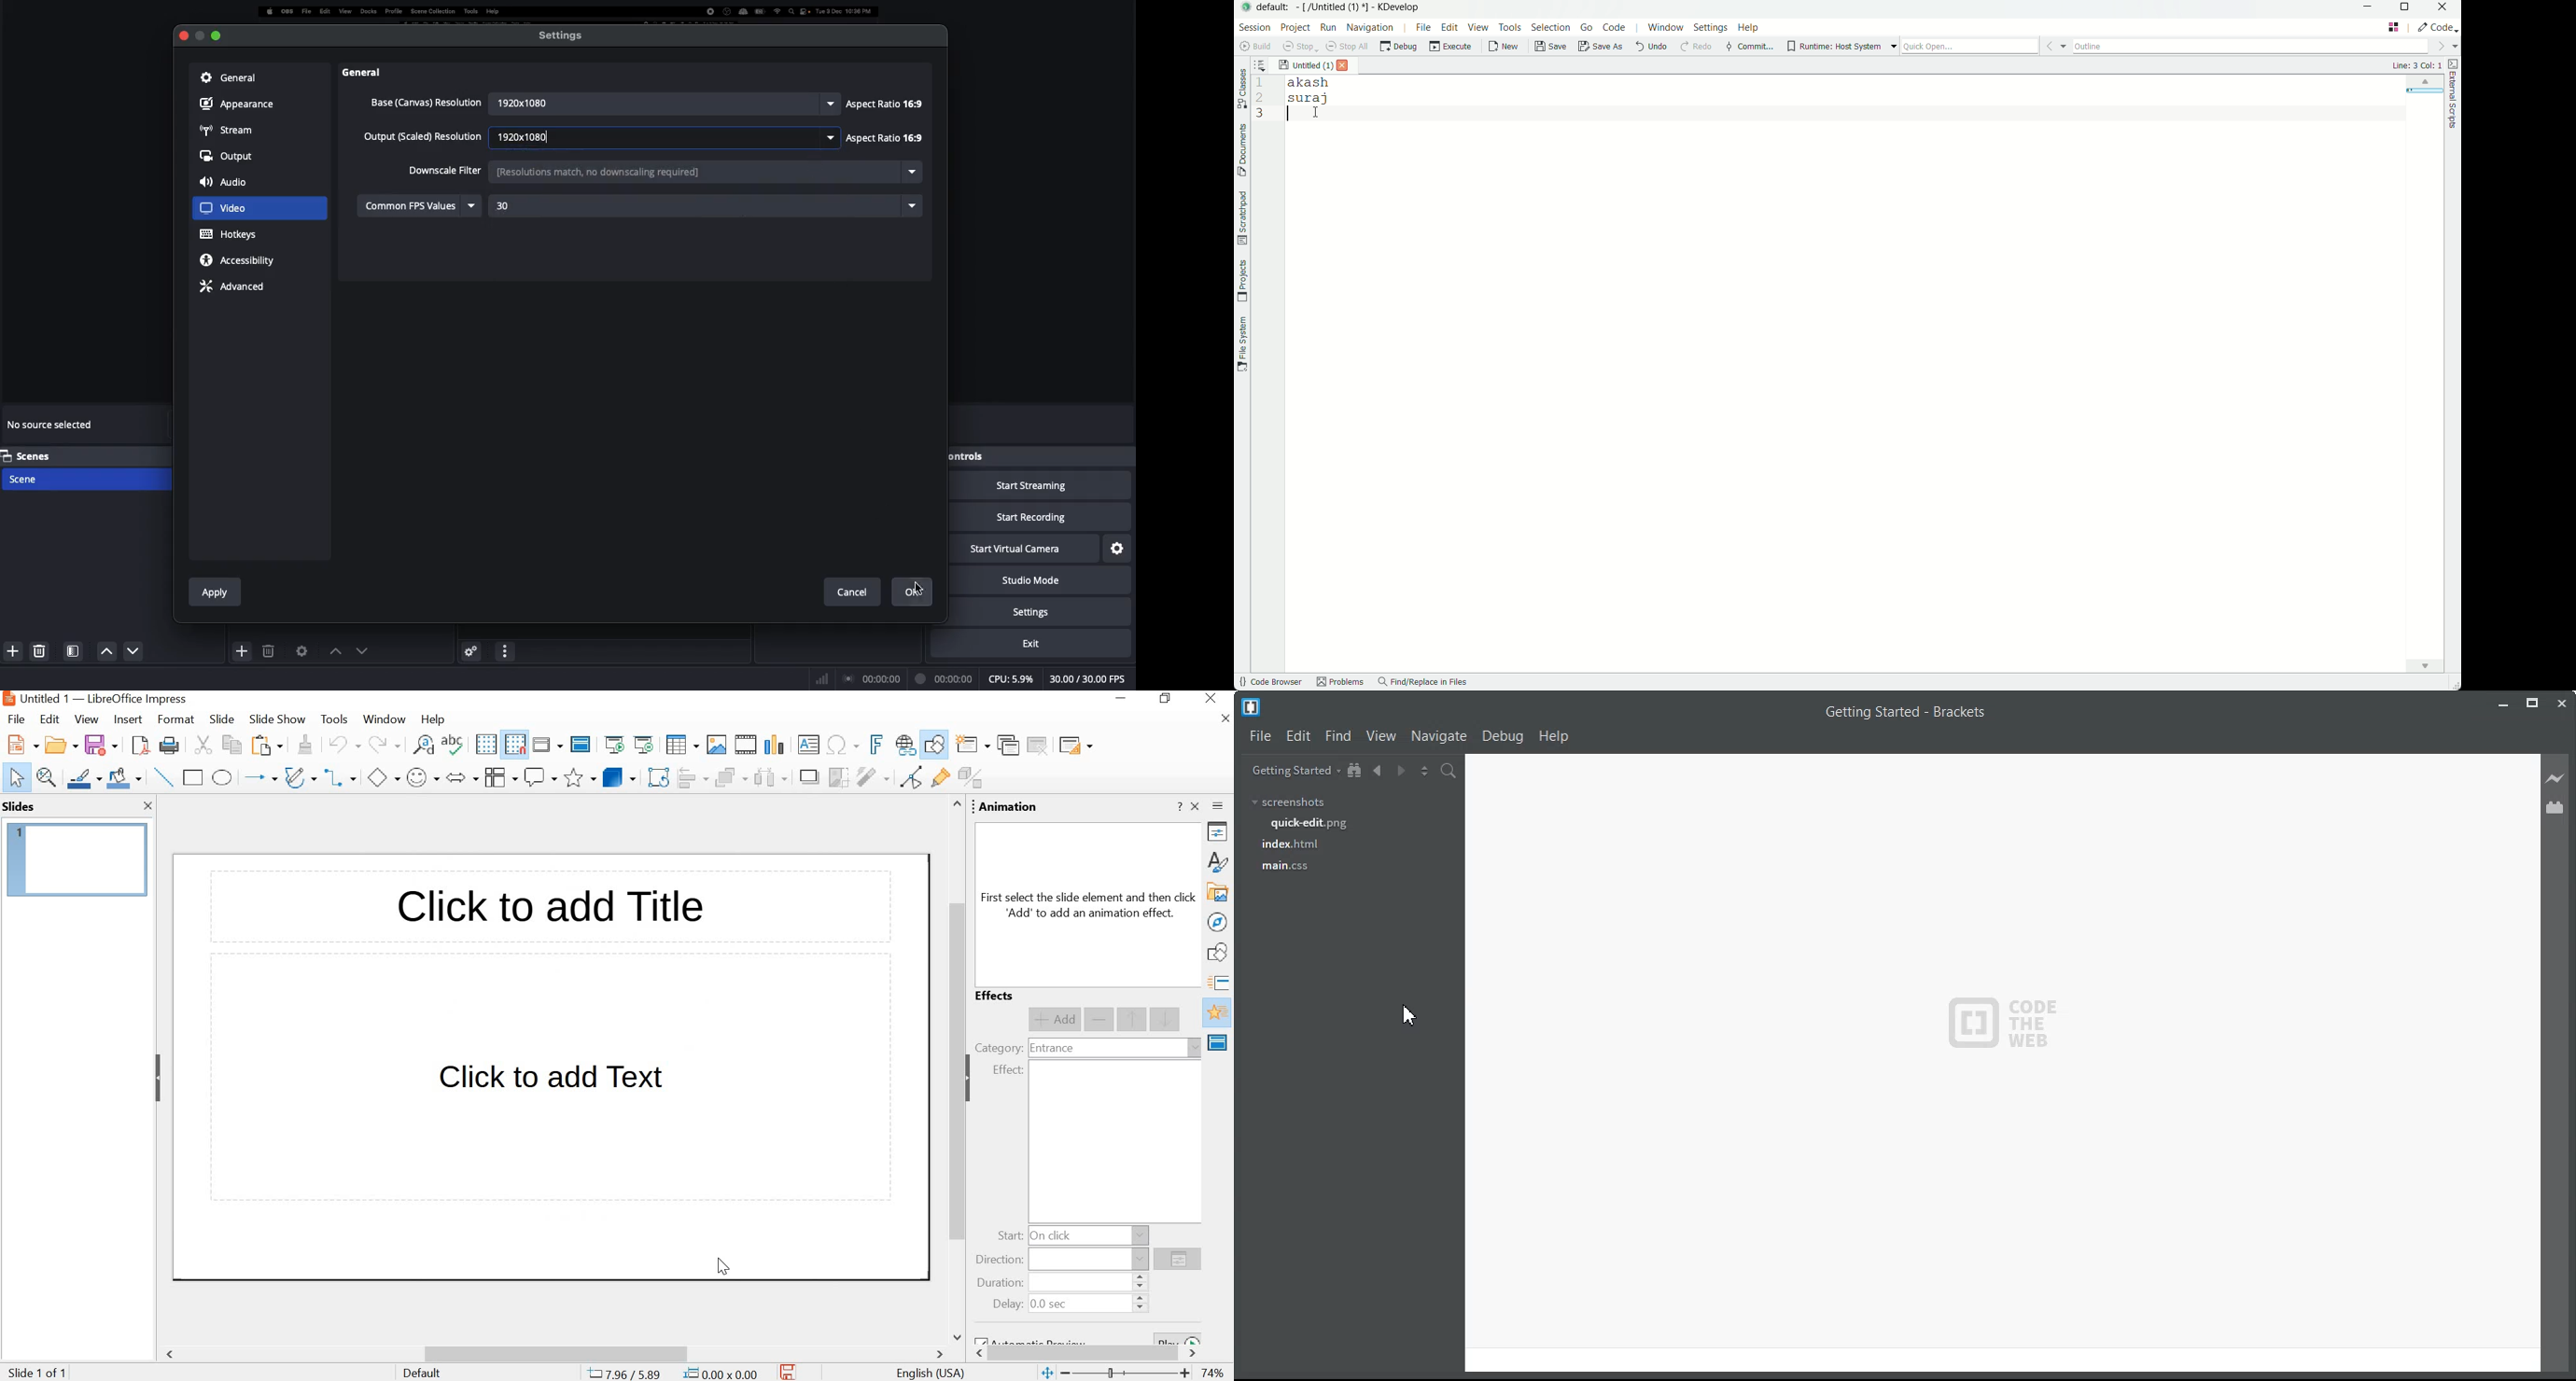 The width and height of the screenshot is (2576, 1400). Describe the element at coordinates (423, 1373) in the screenshot. I see `default` at that location.